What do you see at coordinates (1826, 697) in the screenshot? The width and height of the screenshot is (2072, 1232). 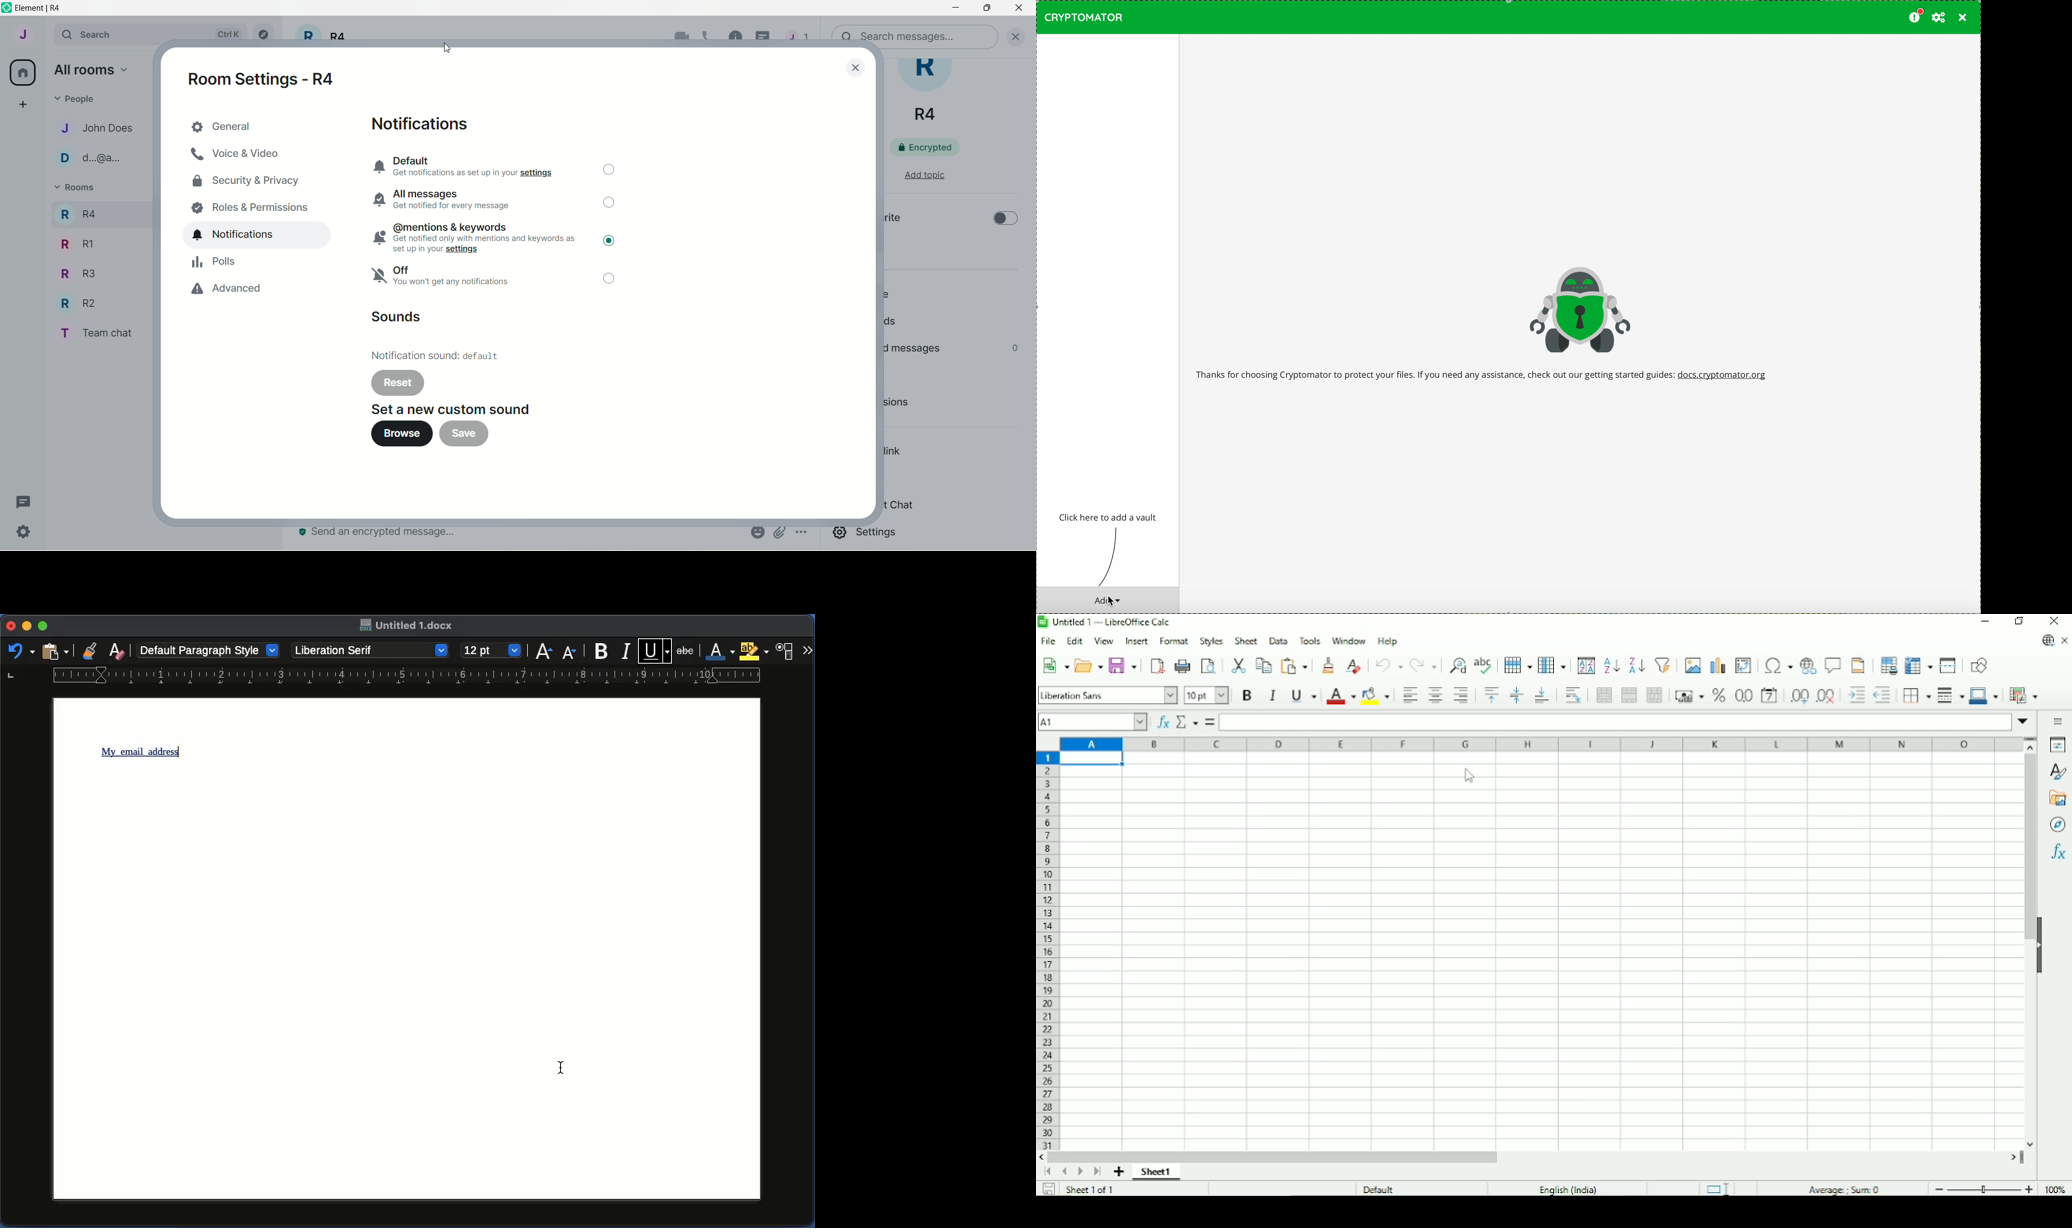 I see `Delete decimal place` at bounding box center [1826, 697].